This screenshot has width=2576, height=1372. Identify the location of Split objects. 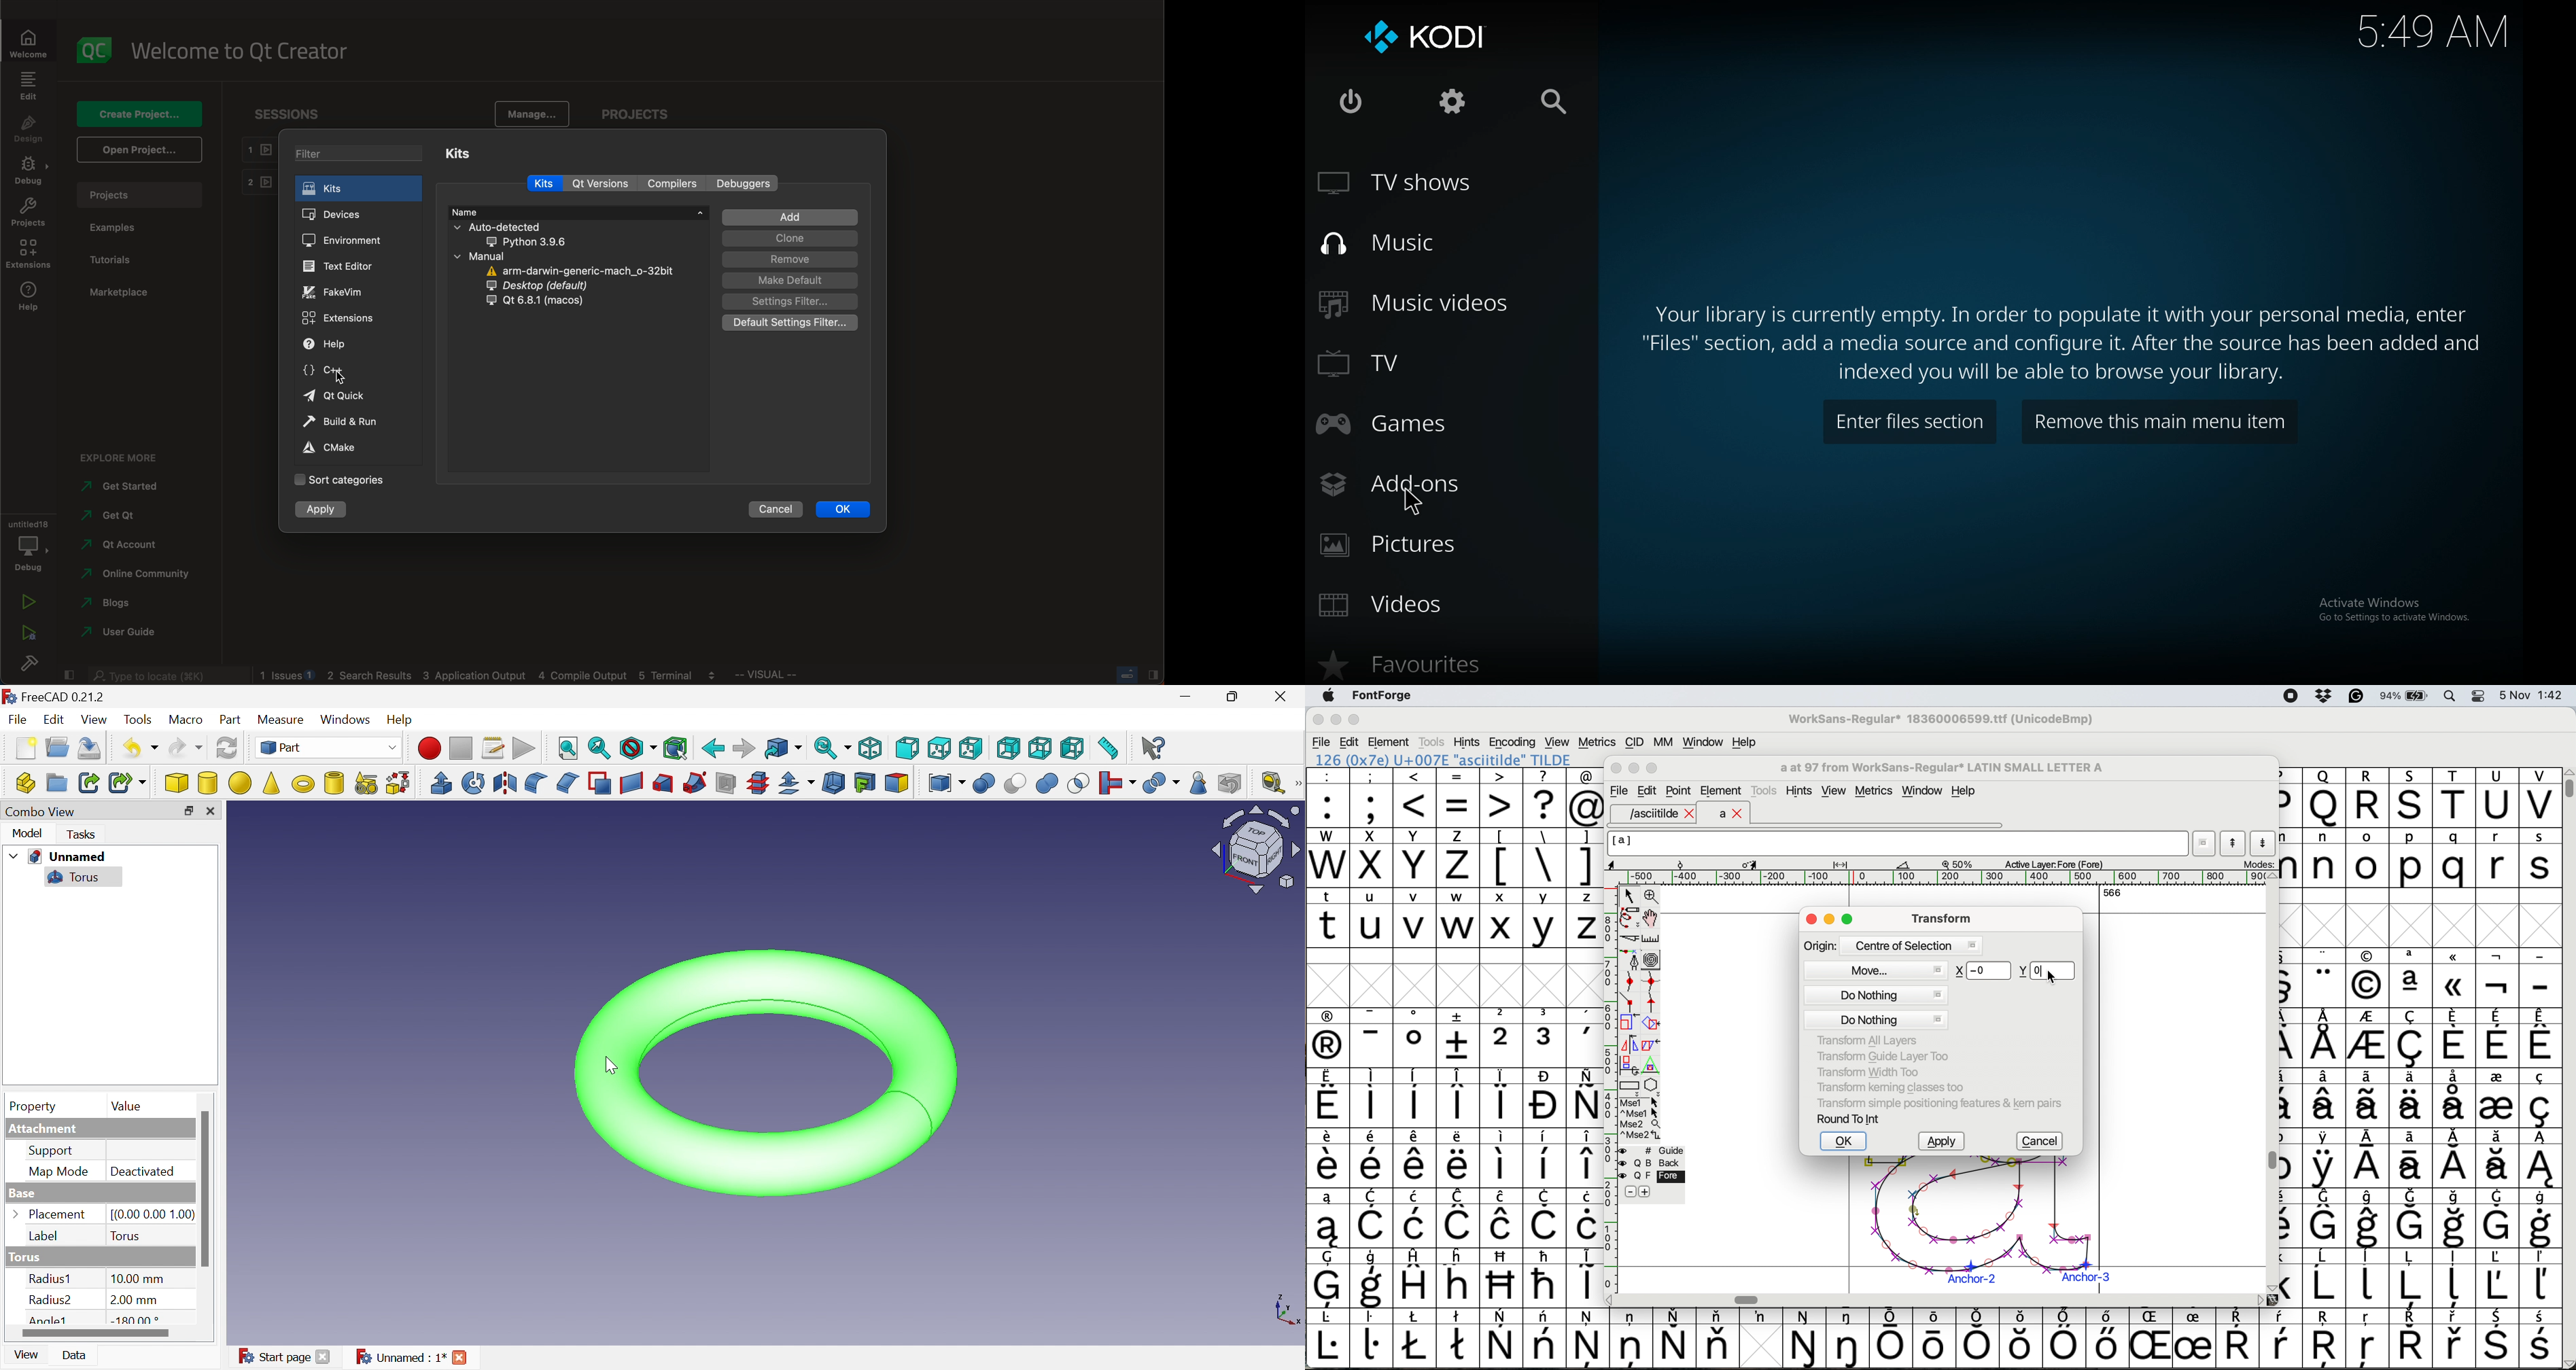
(1160, 784).